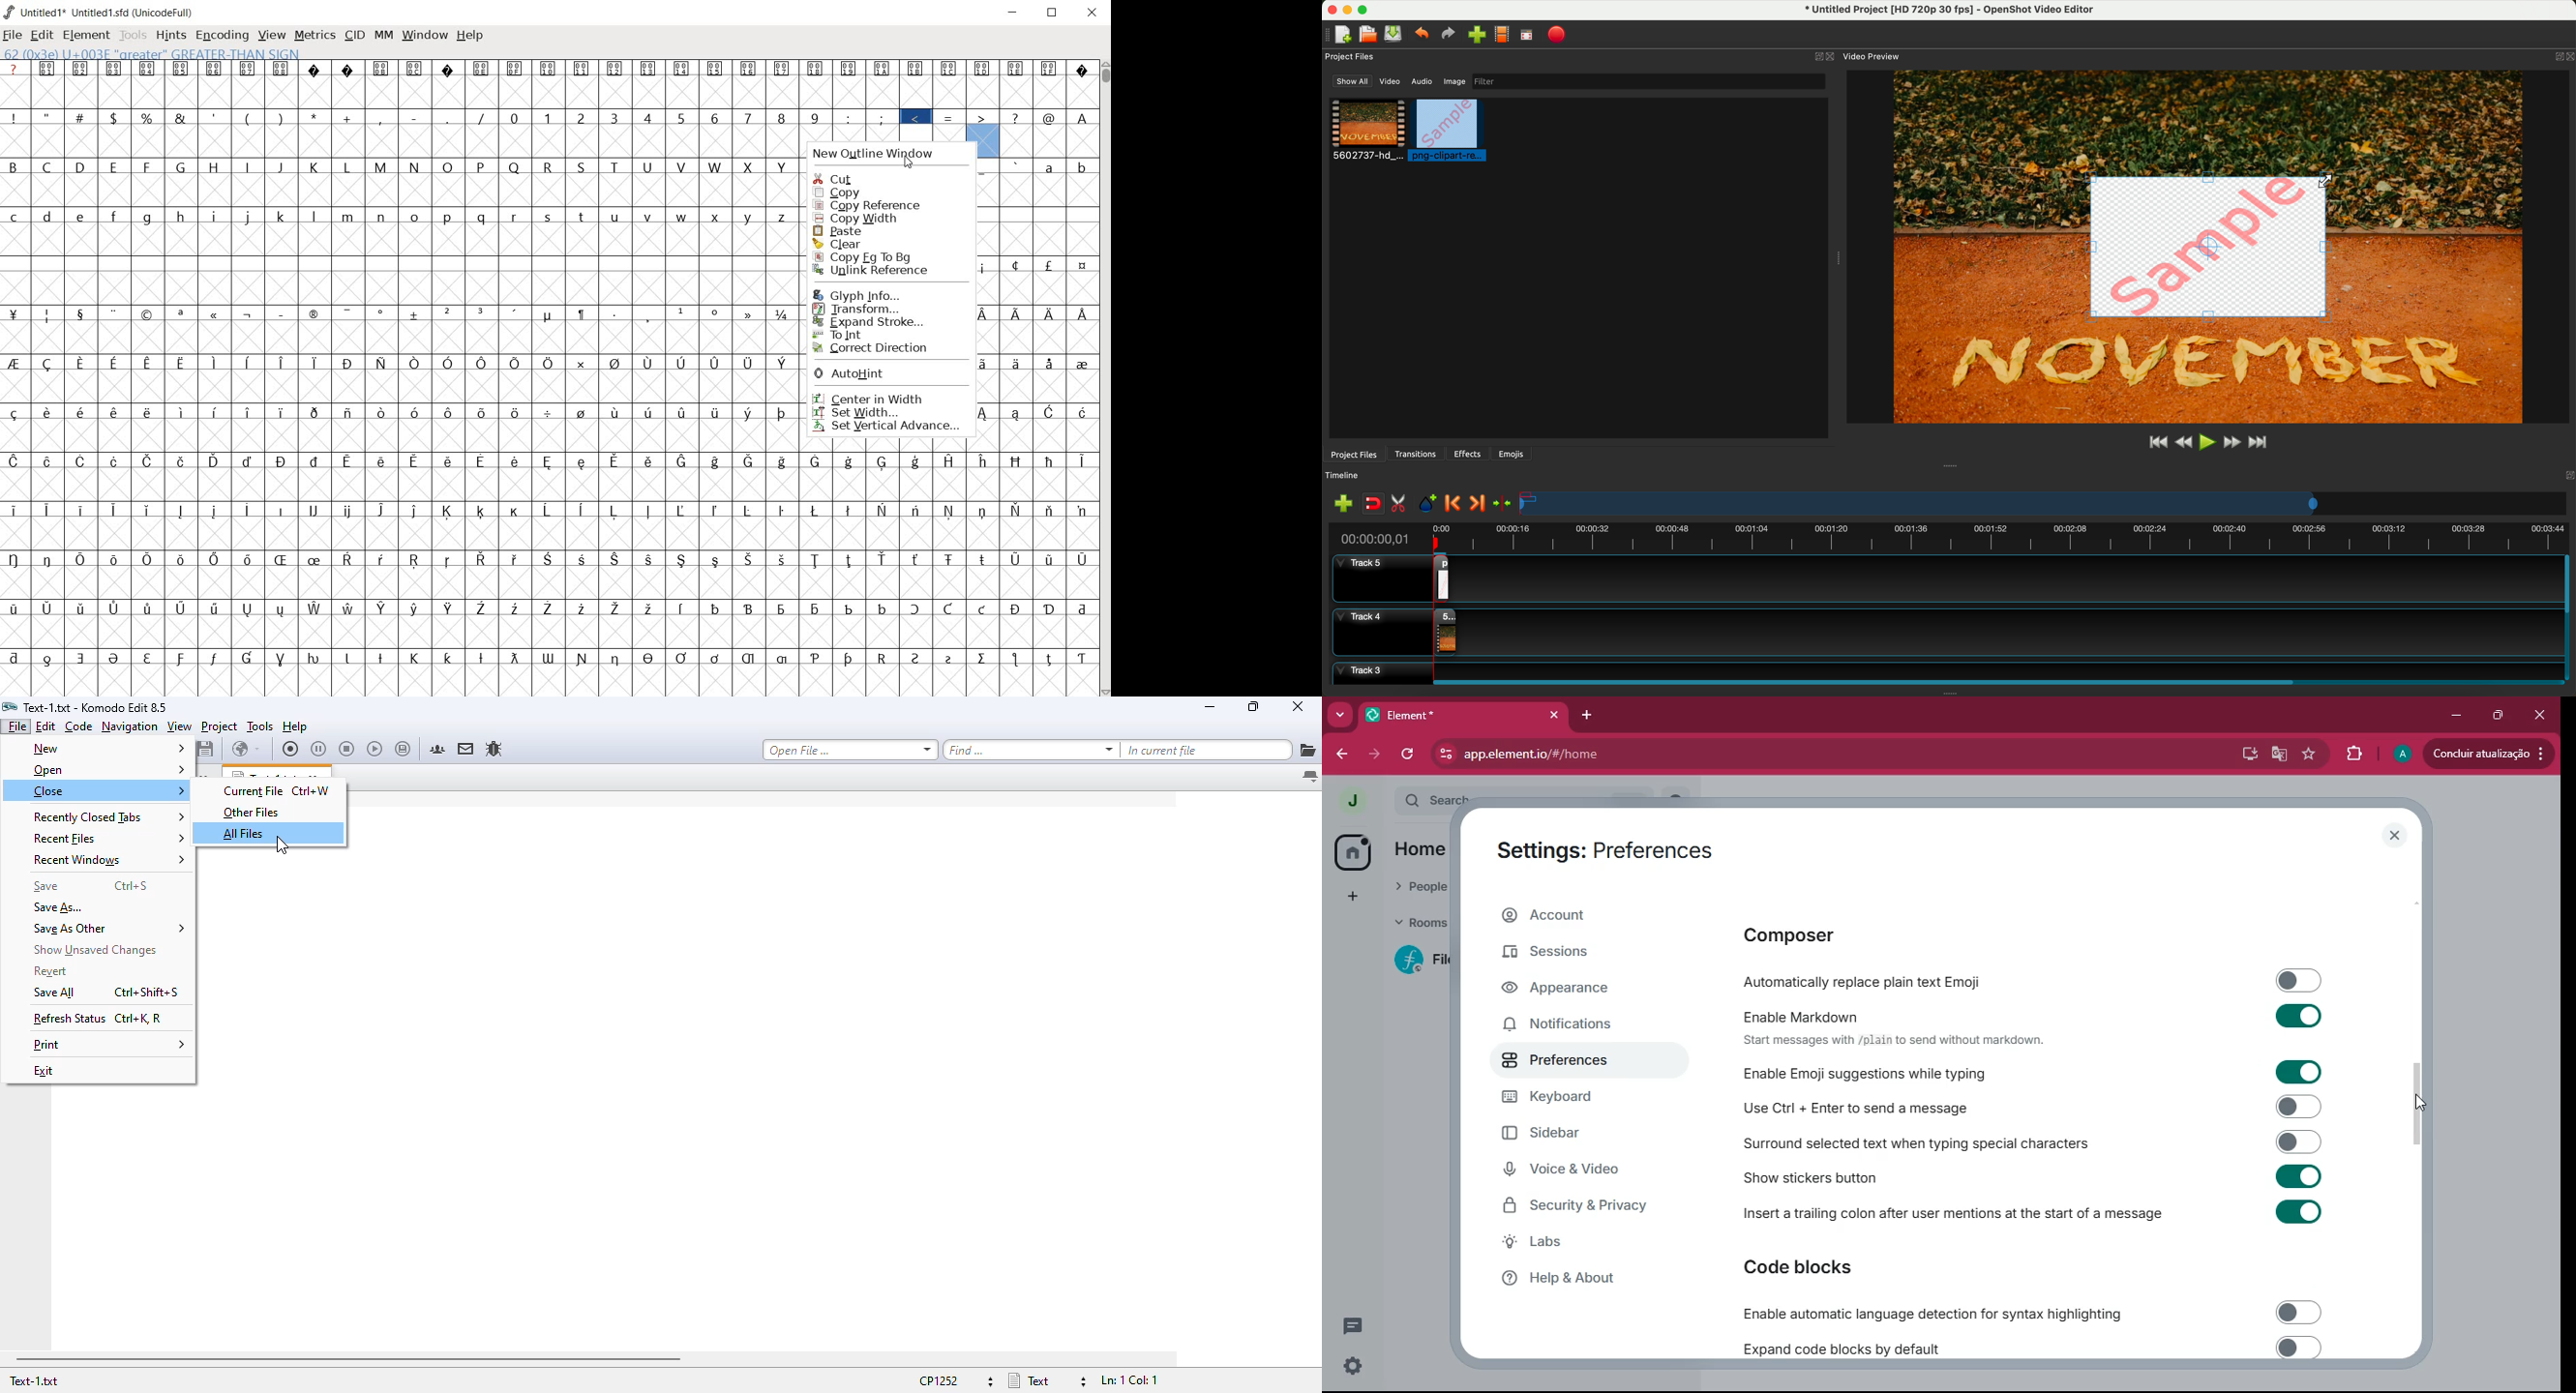  What do you see at coordinates (2026, 1348) in the screenshot?
I see `expand code blocks by default` at bounding box center [2026, 1348].